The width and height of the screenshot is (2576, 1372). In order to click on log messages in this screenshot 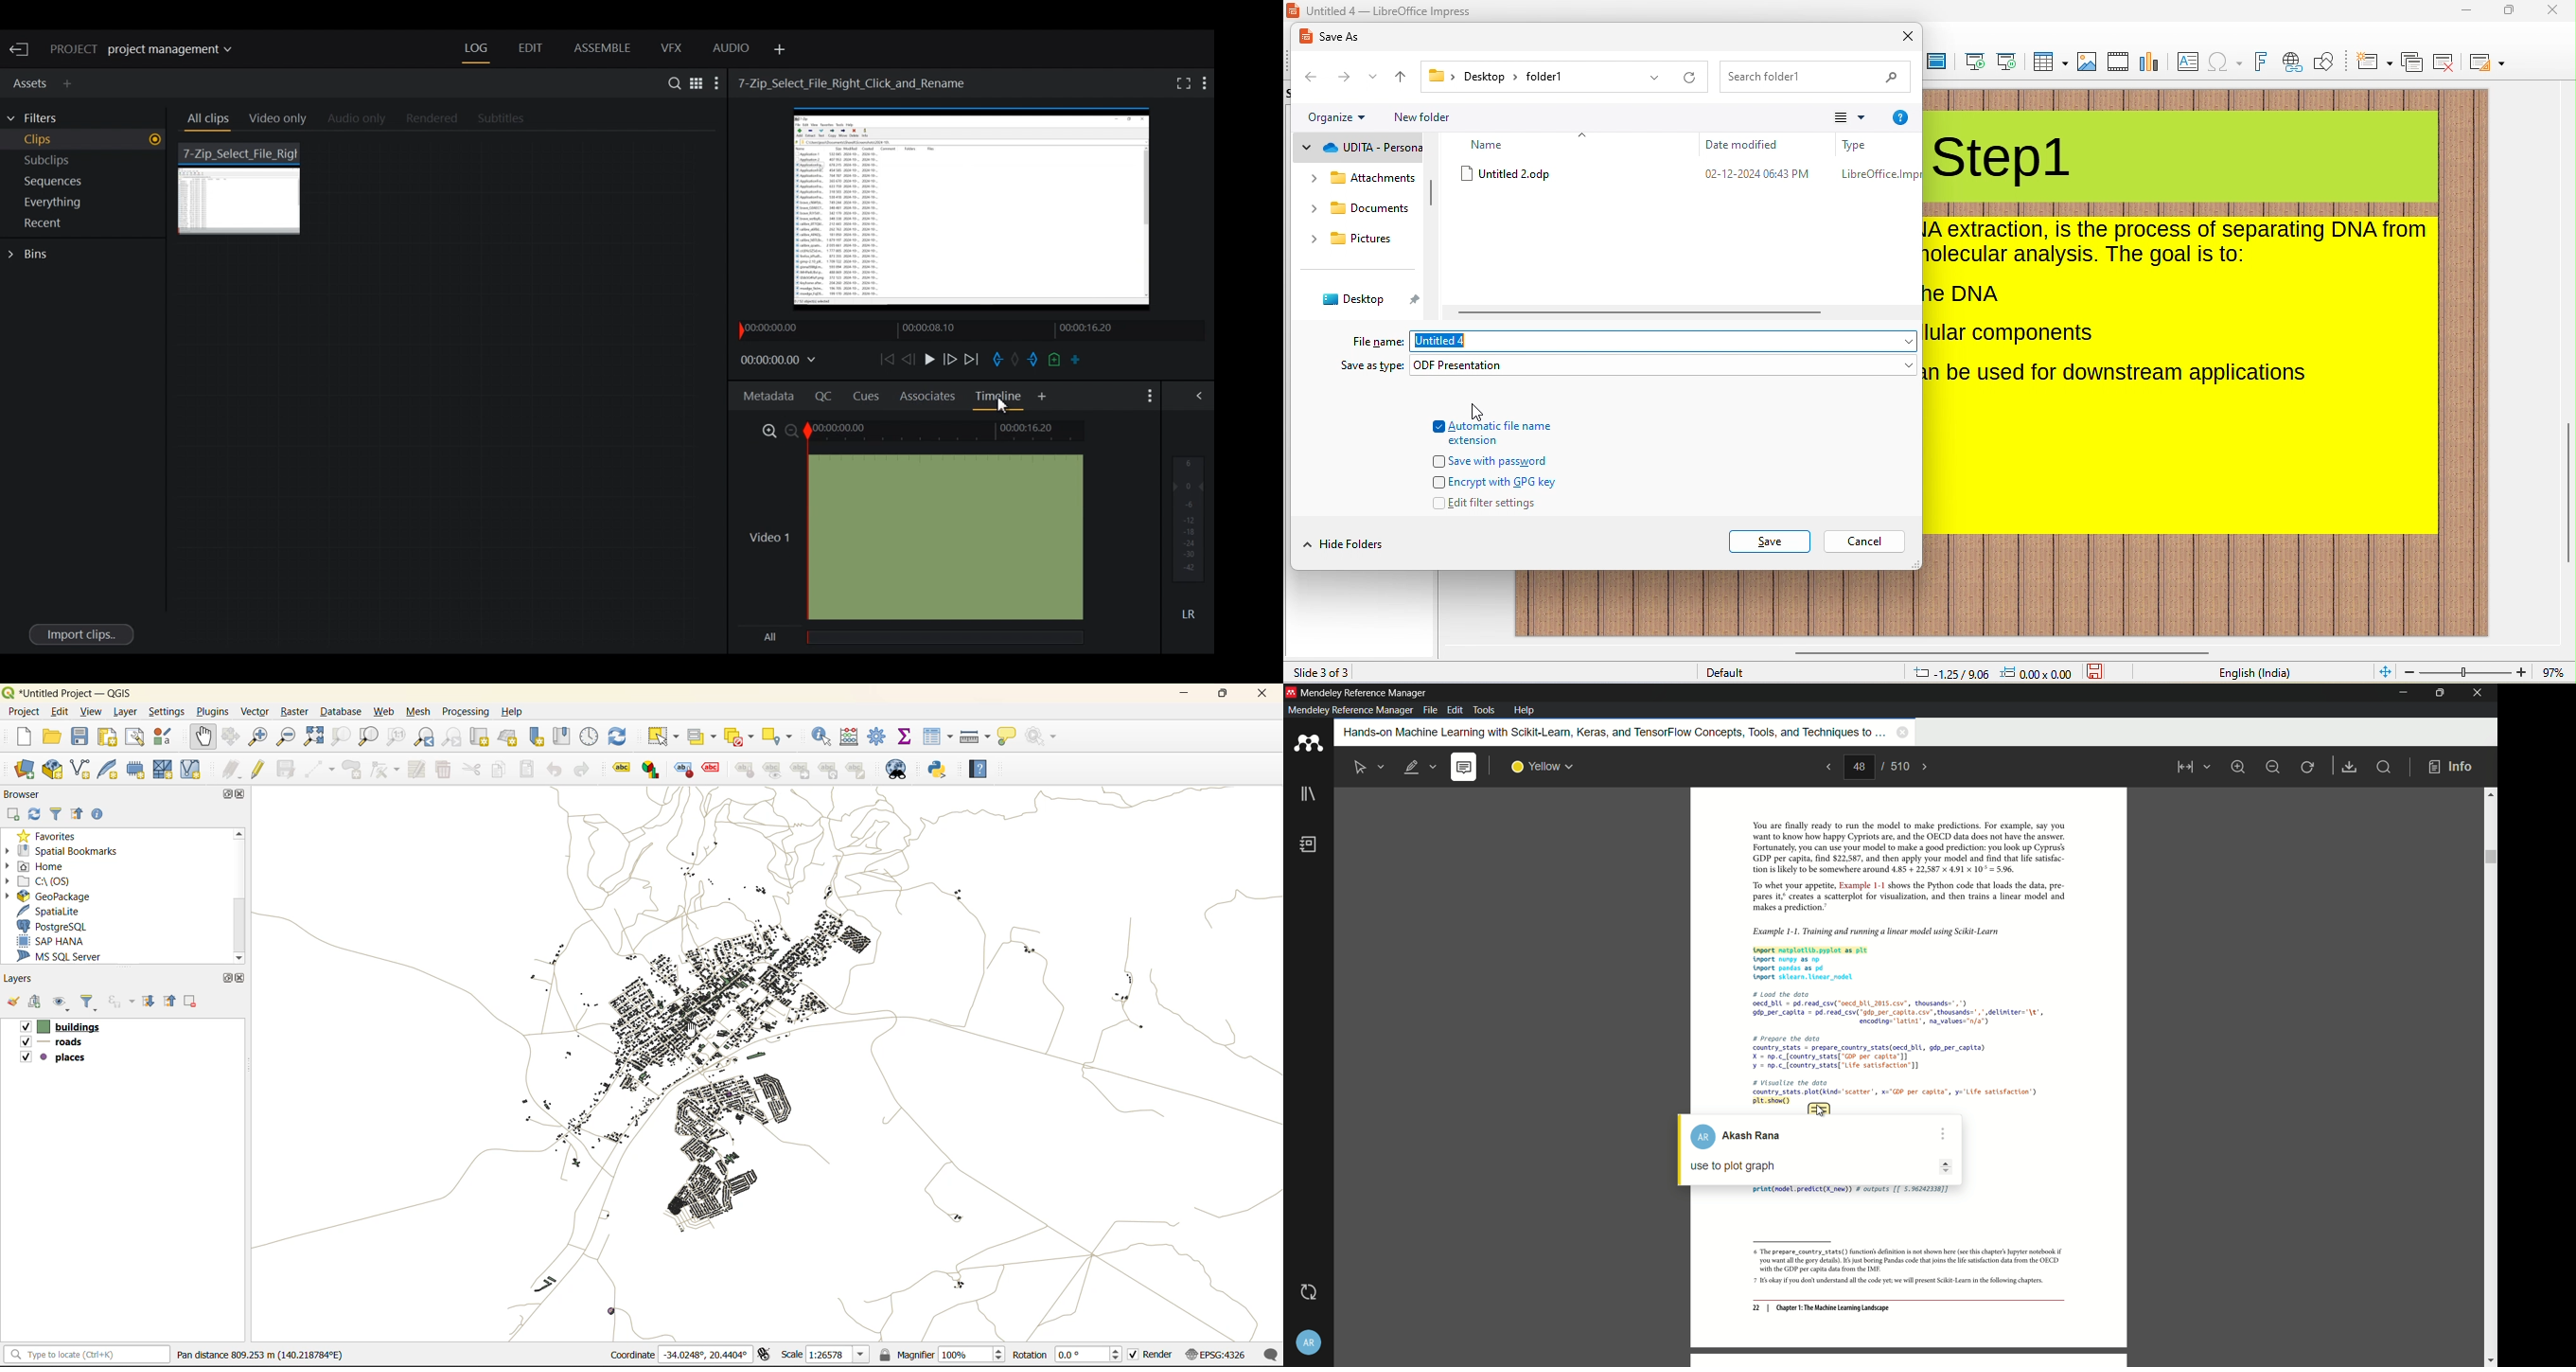, I will do `click(1272, 1355)`.